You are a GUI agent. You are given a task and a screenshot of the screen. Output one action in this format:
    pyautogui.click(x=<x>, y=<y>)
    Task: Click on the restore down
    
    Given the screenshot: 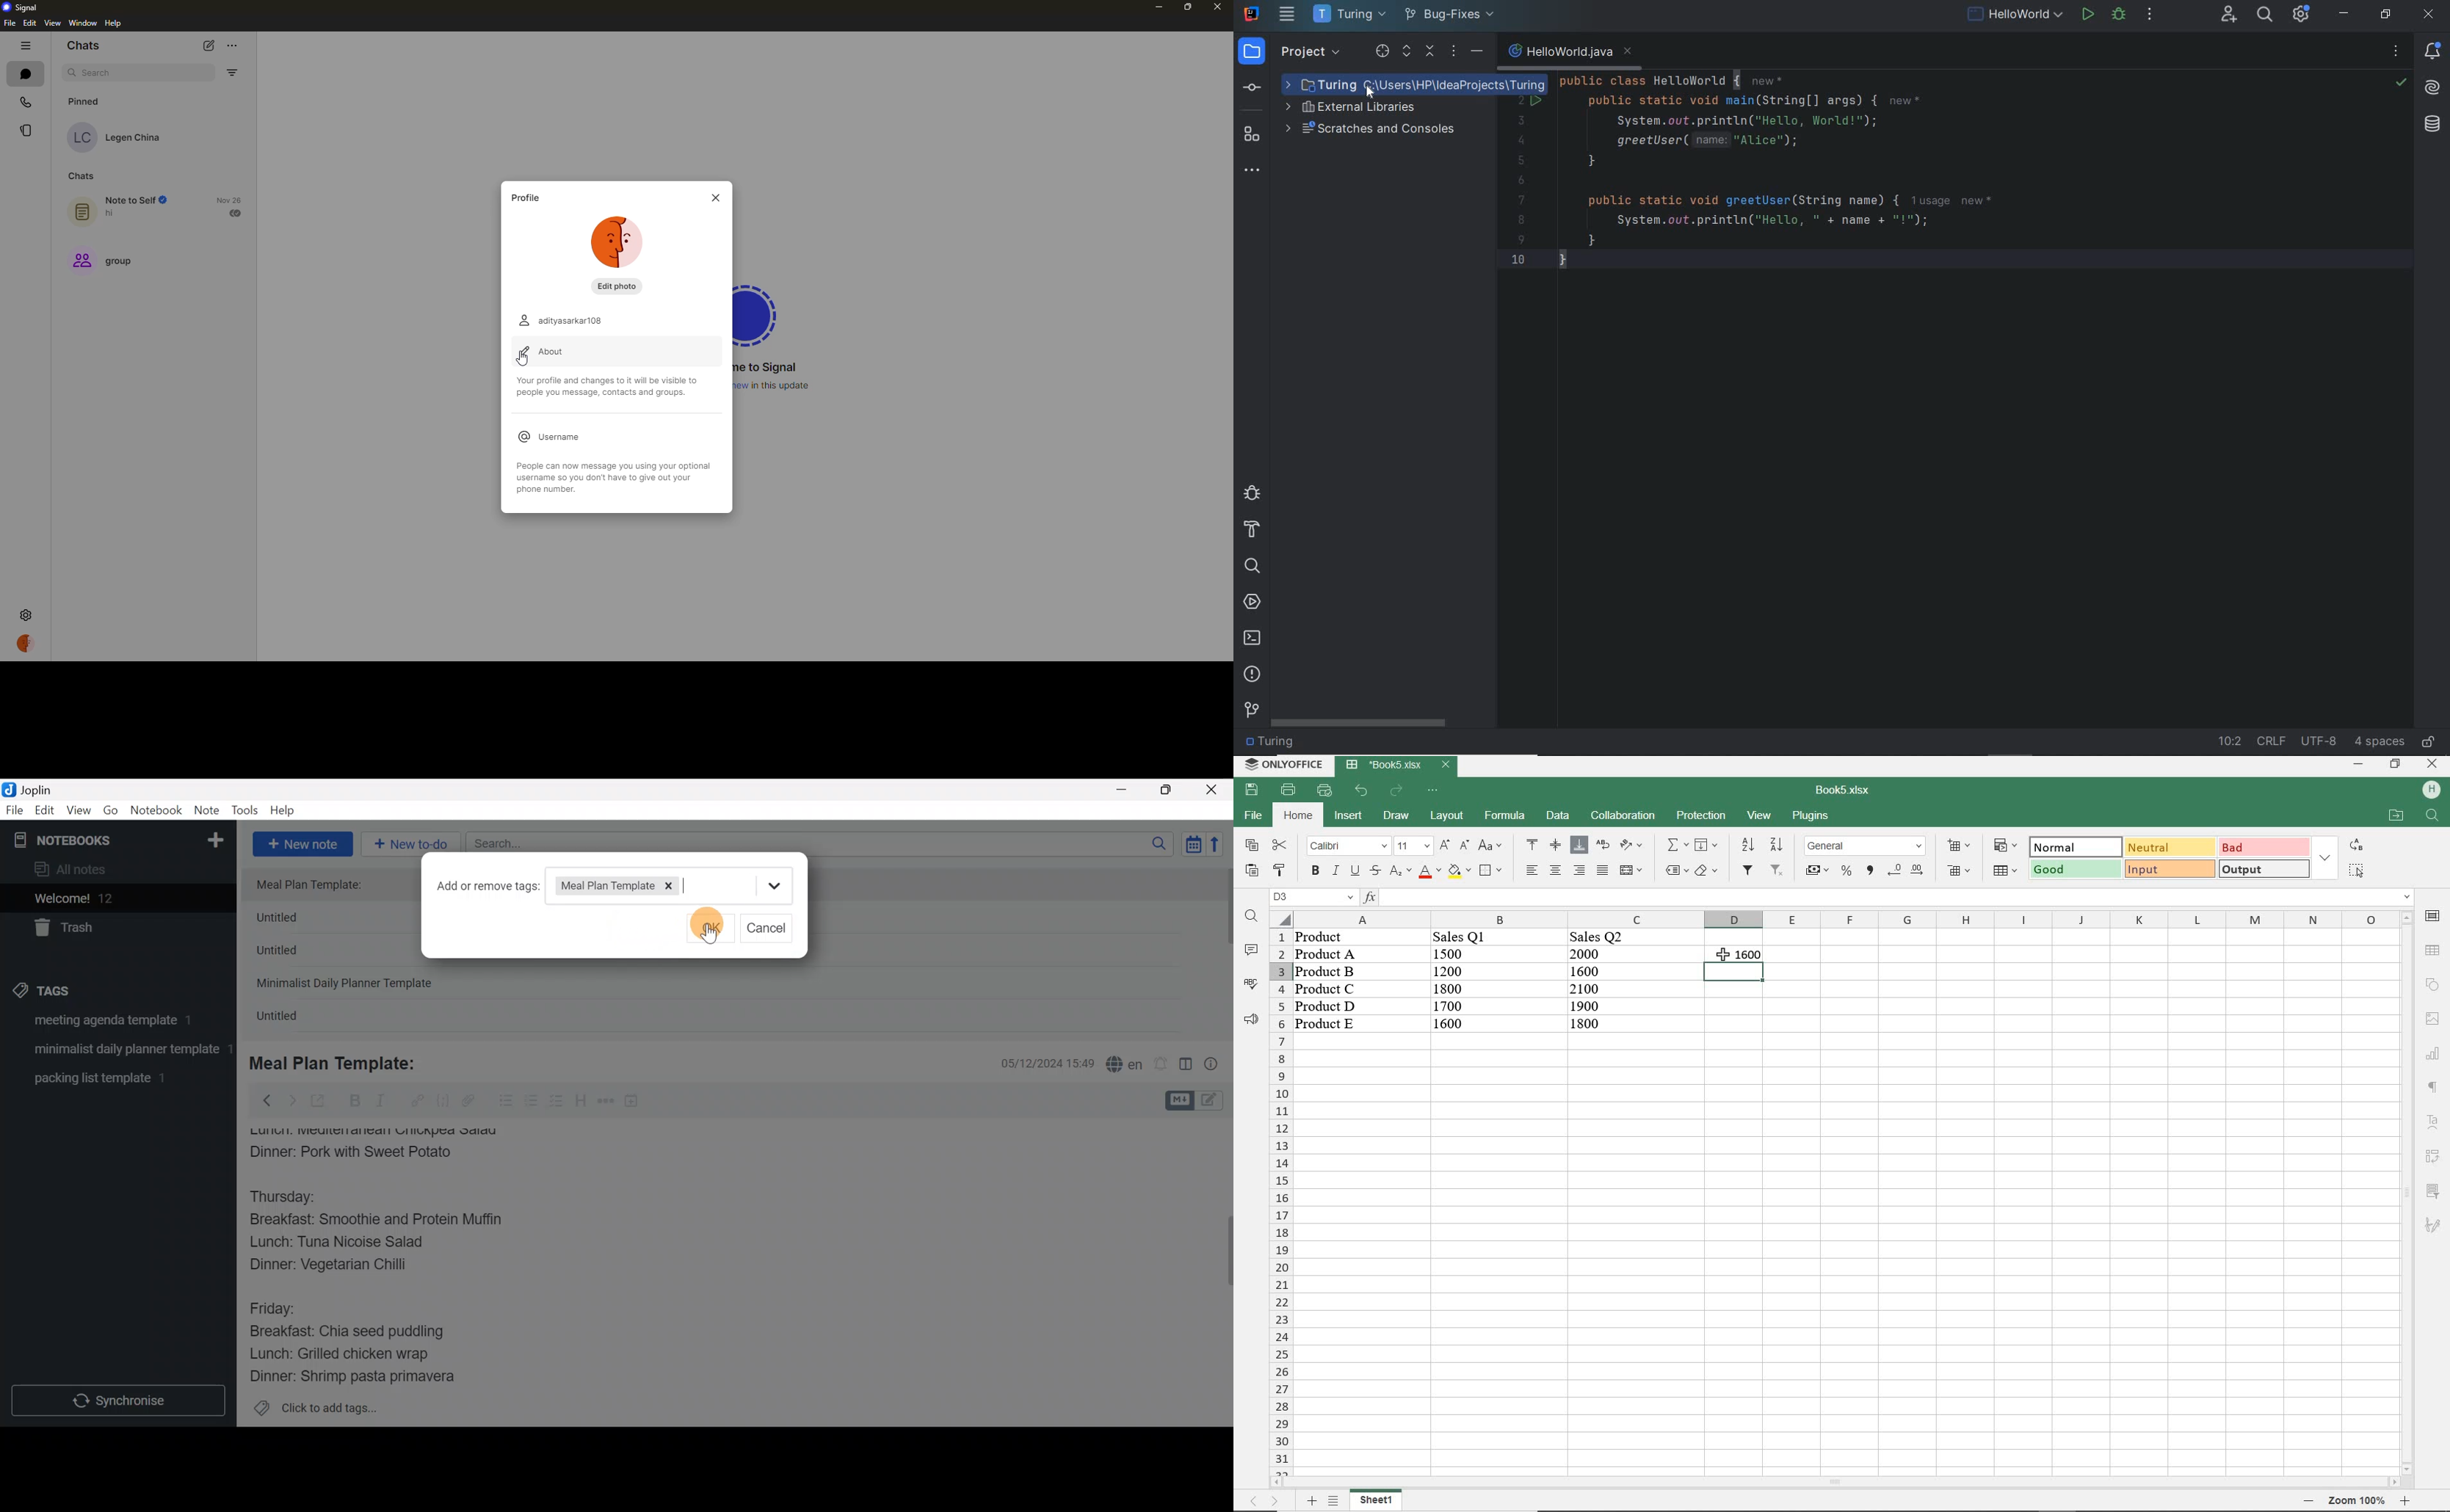 What is the action you would take?
    pyautogui.click(x=2387, y=14)
    